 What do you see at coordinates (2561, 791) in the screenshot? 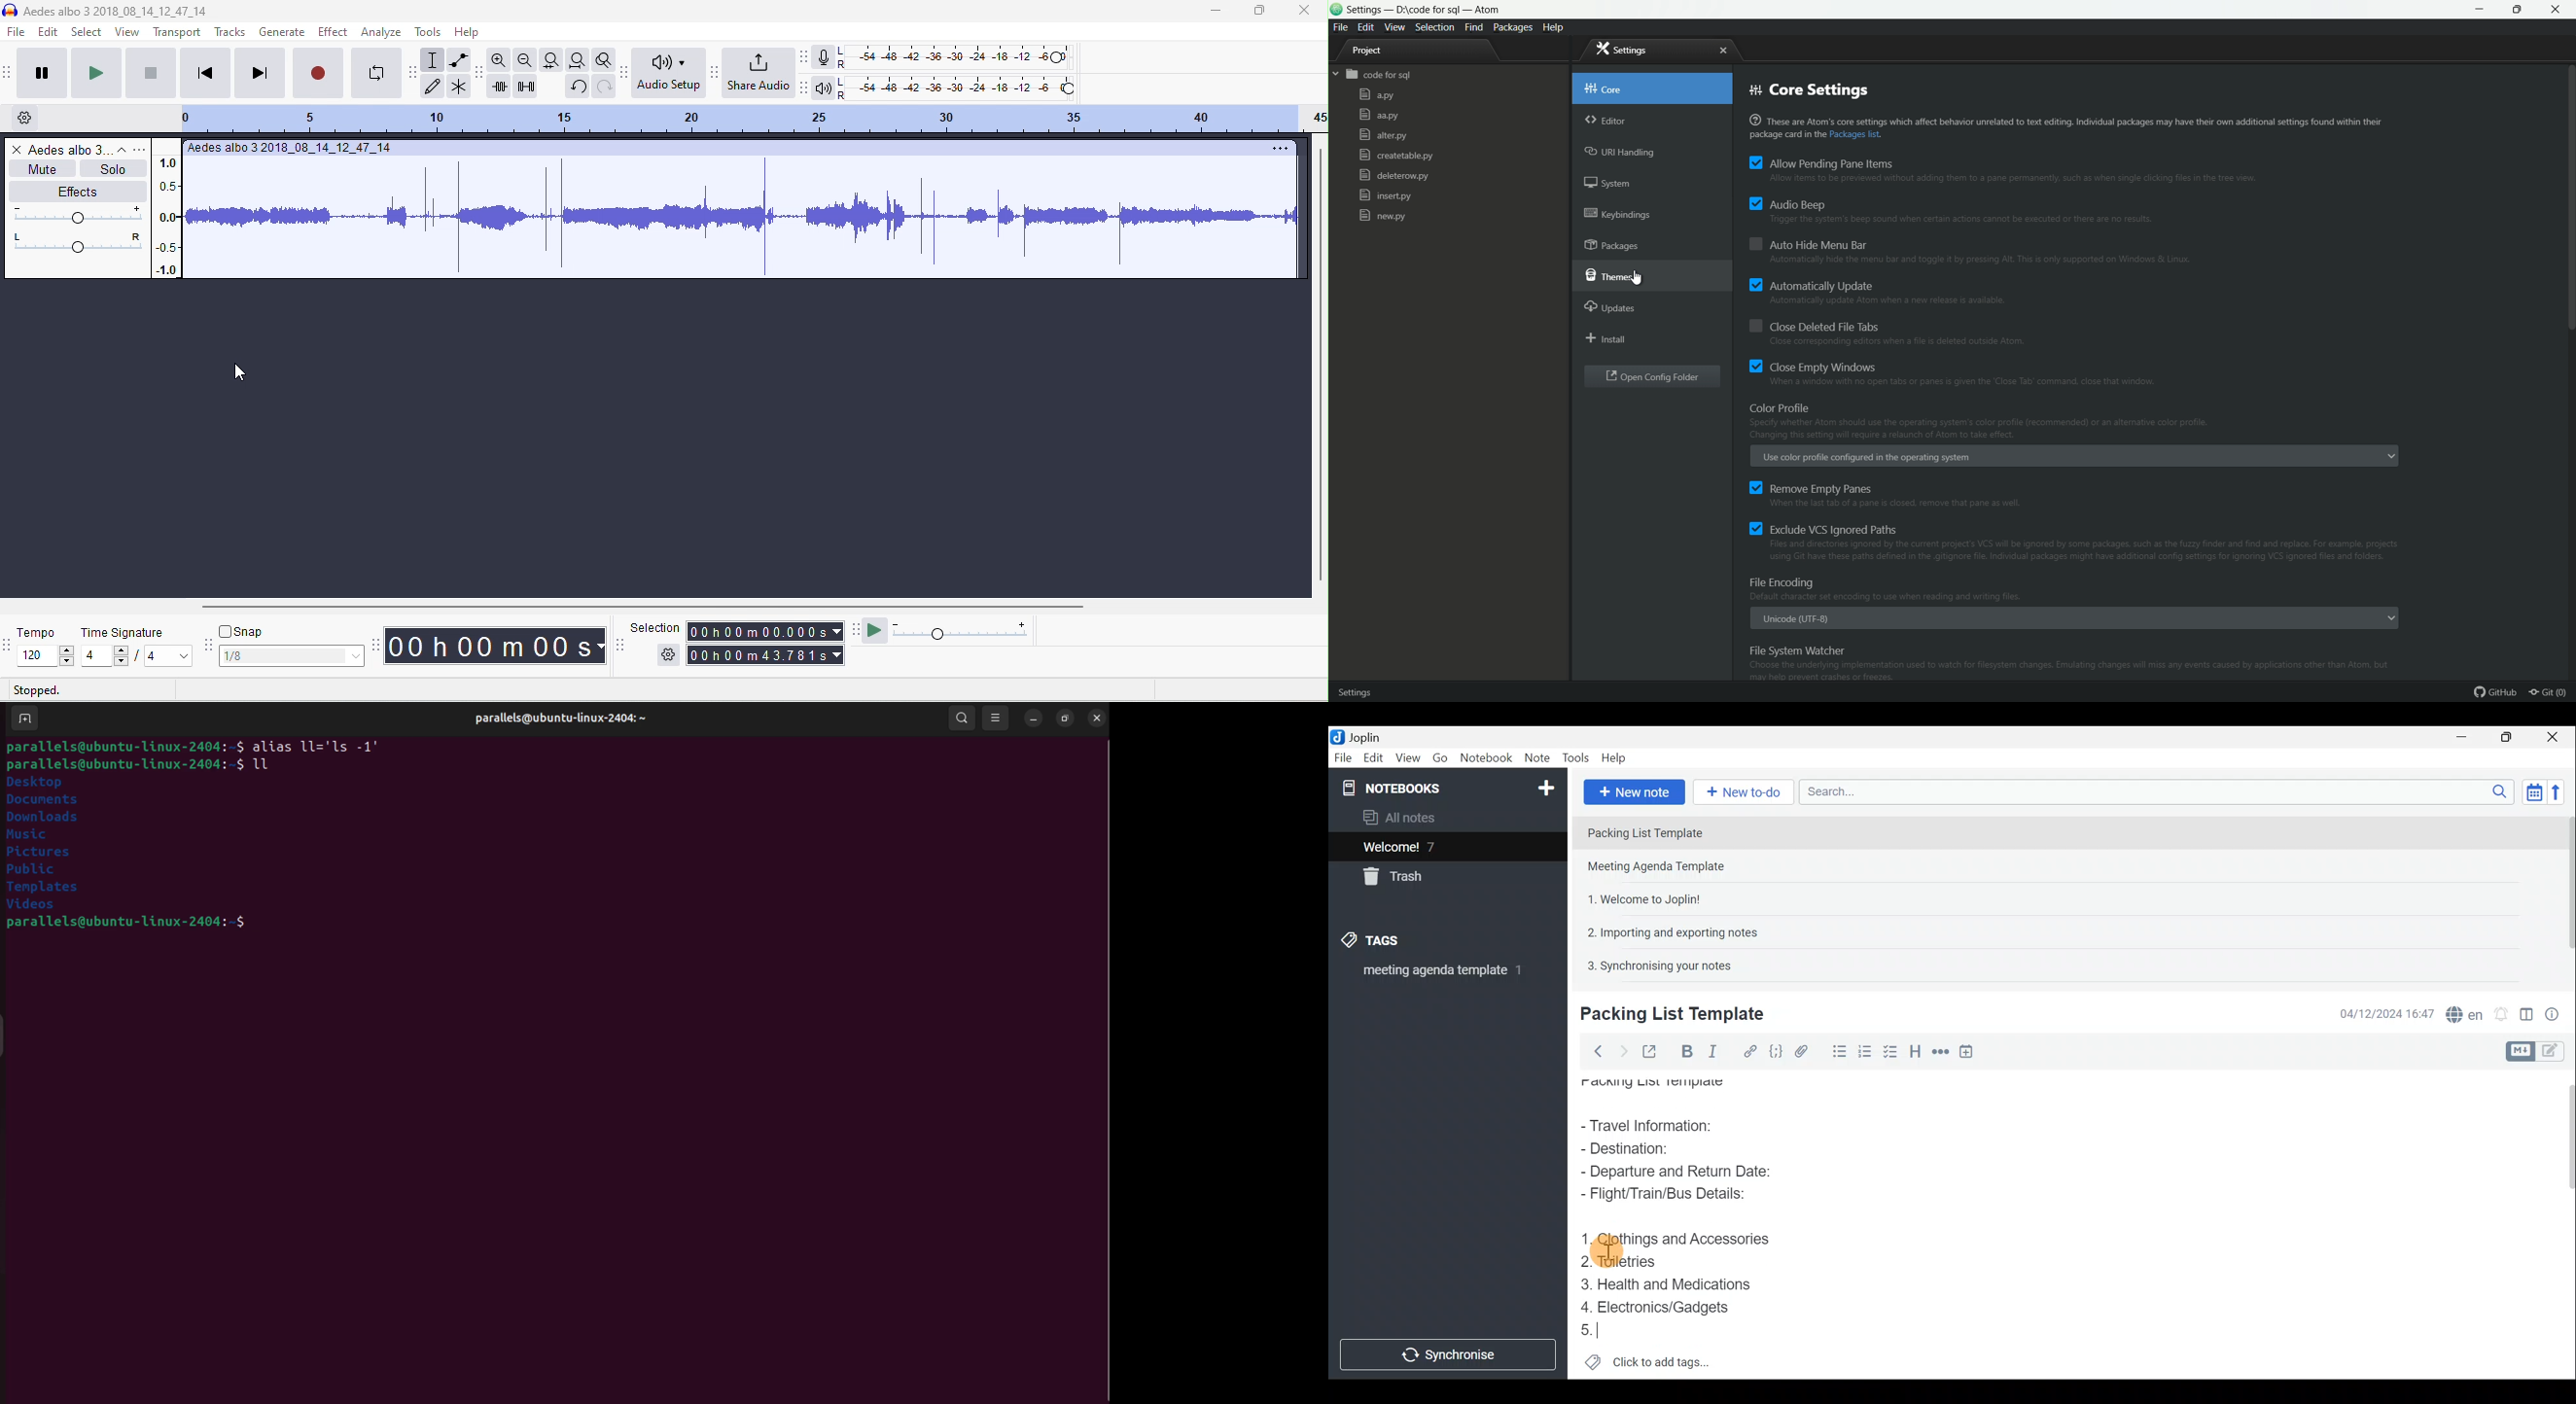
I see `Reverse sort order` at bounding box center [2561, 791].